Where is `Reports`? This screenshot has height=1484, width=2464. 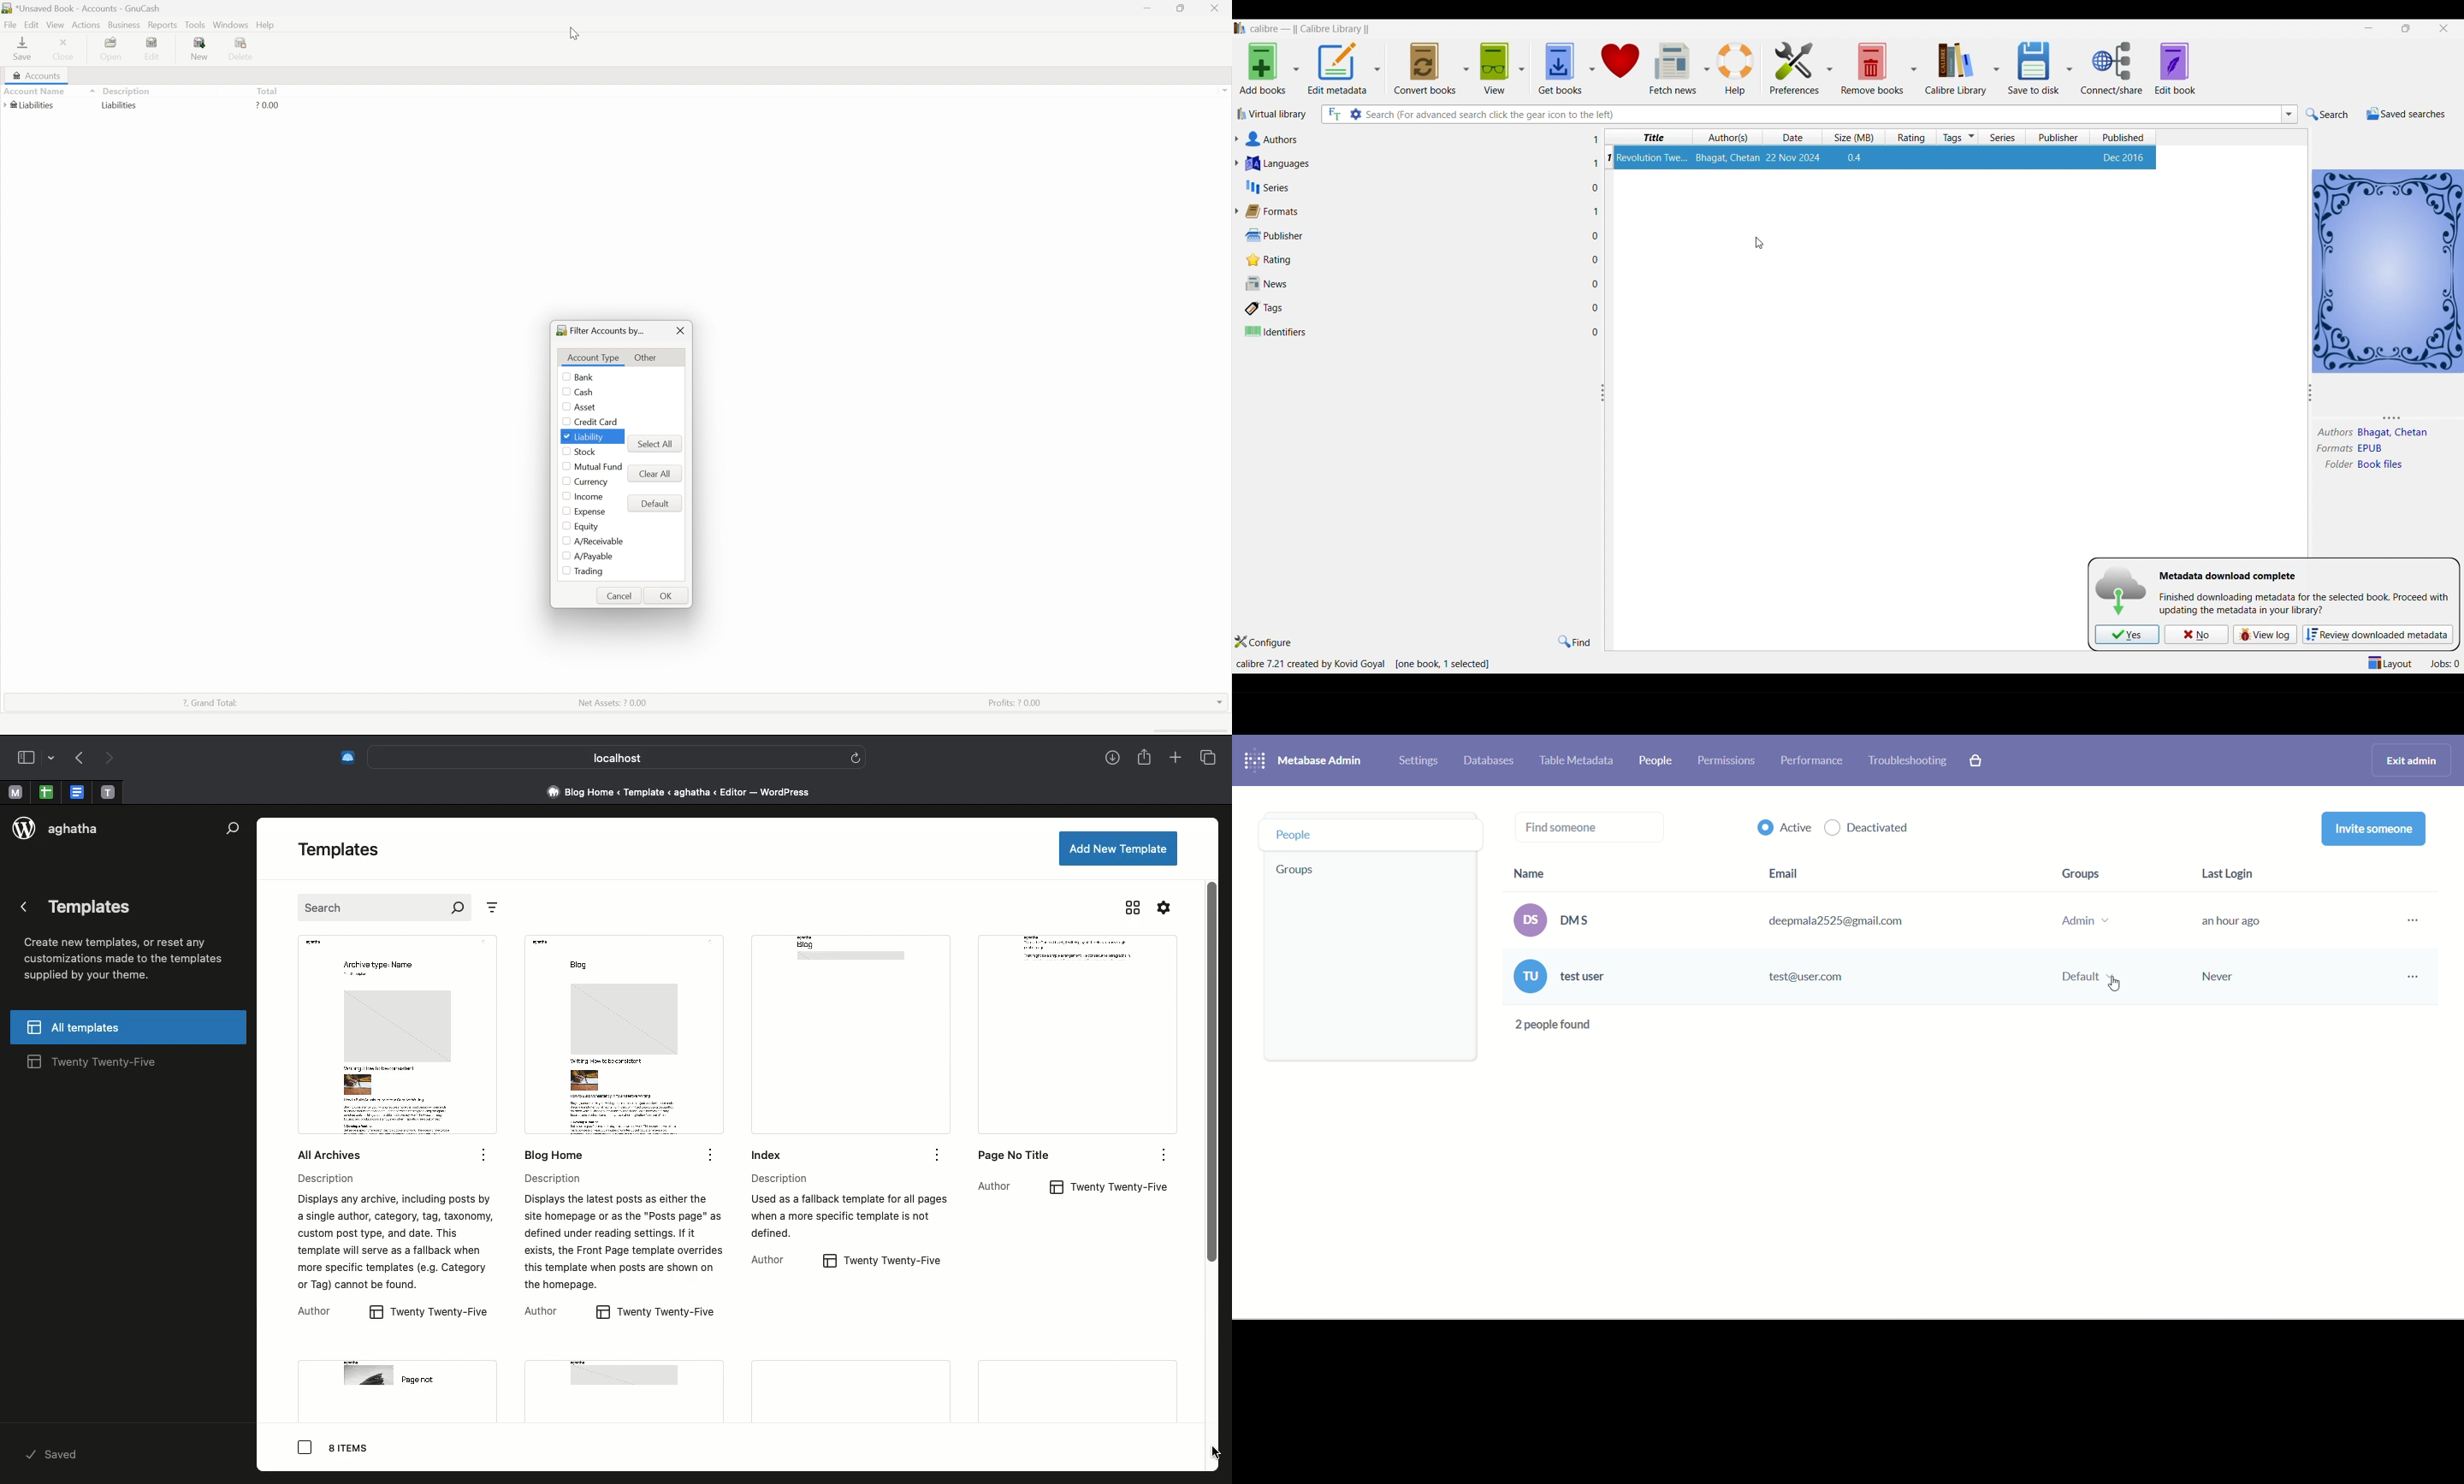
Reports is located at coordinates (161, 25).